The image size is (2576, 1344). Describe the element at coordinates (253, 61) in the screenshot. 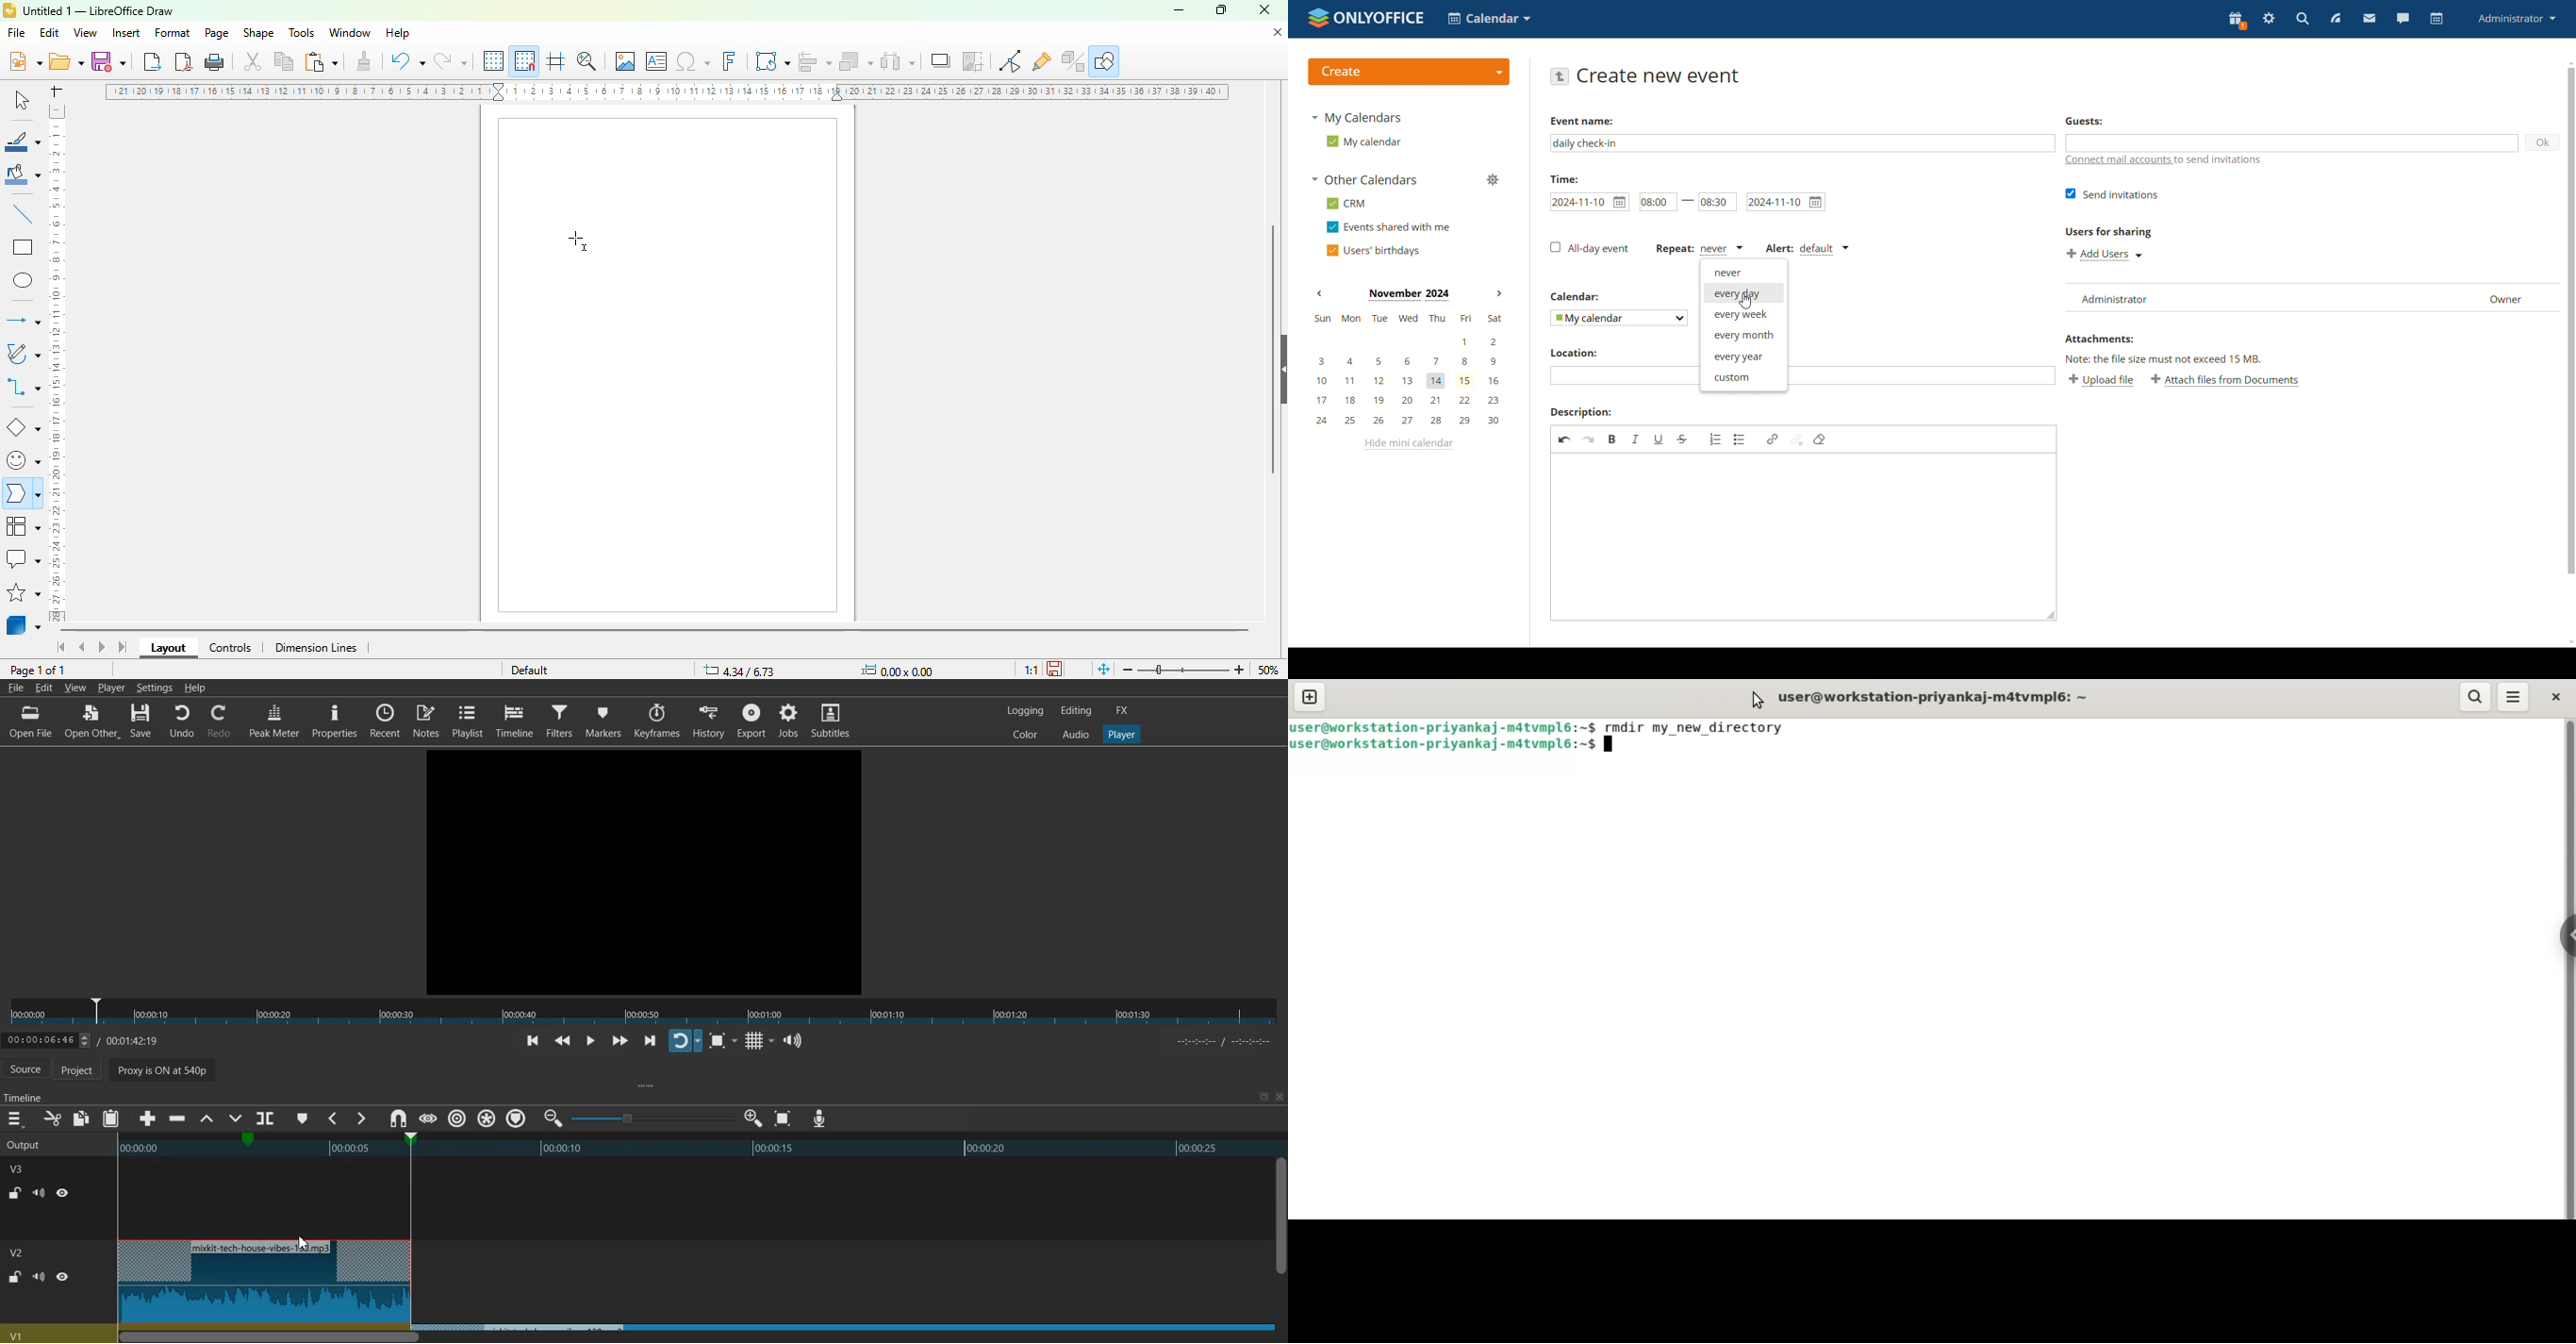

I see `cut` at that location.